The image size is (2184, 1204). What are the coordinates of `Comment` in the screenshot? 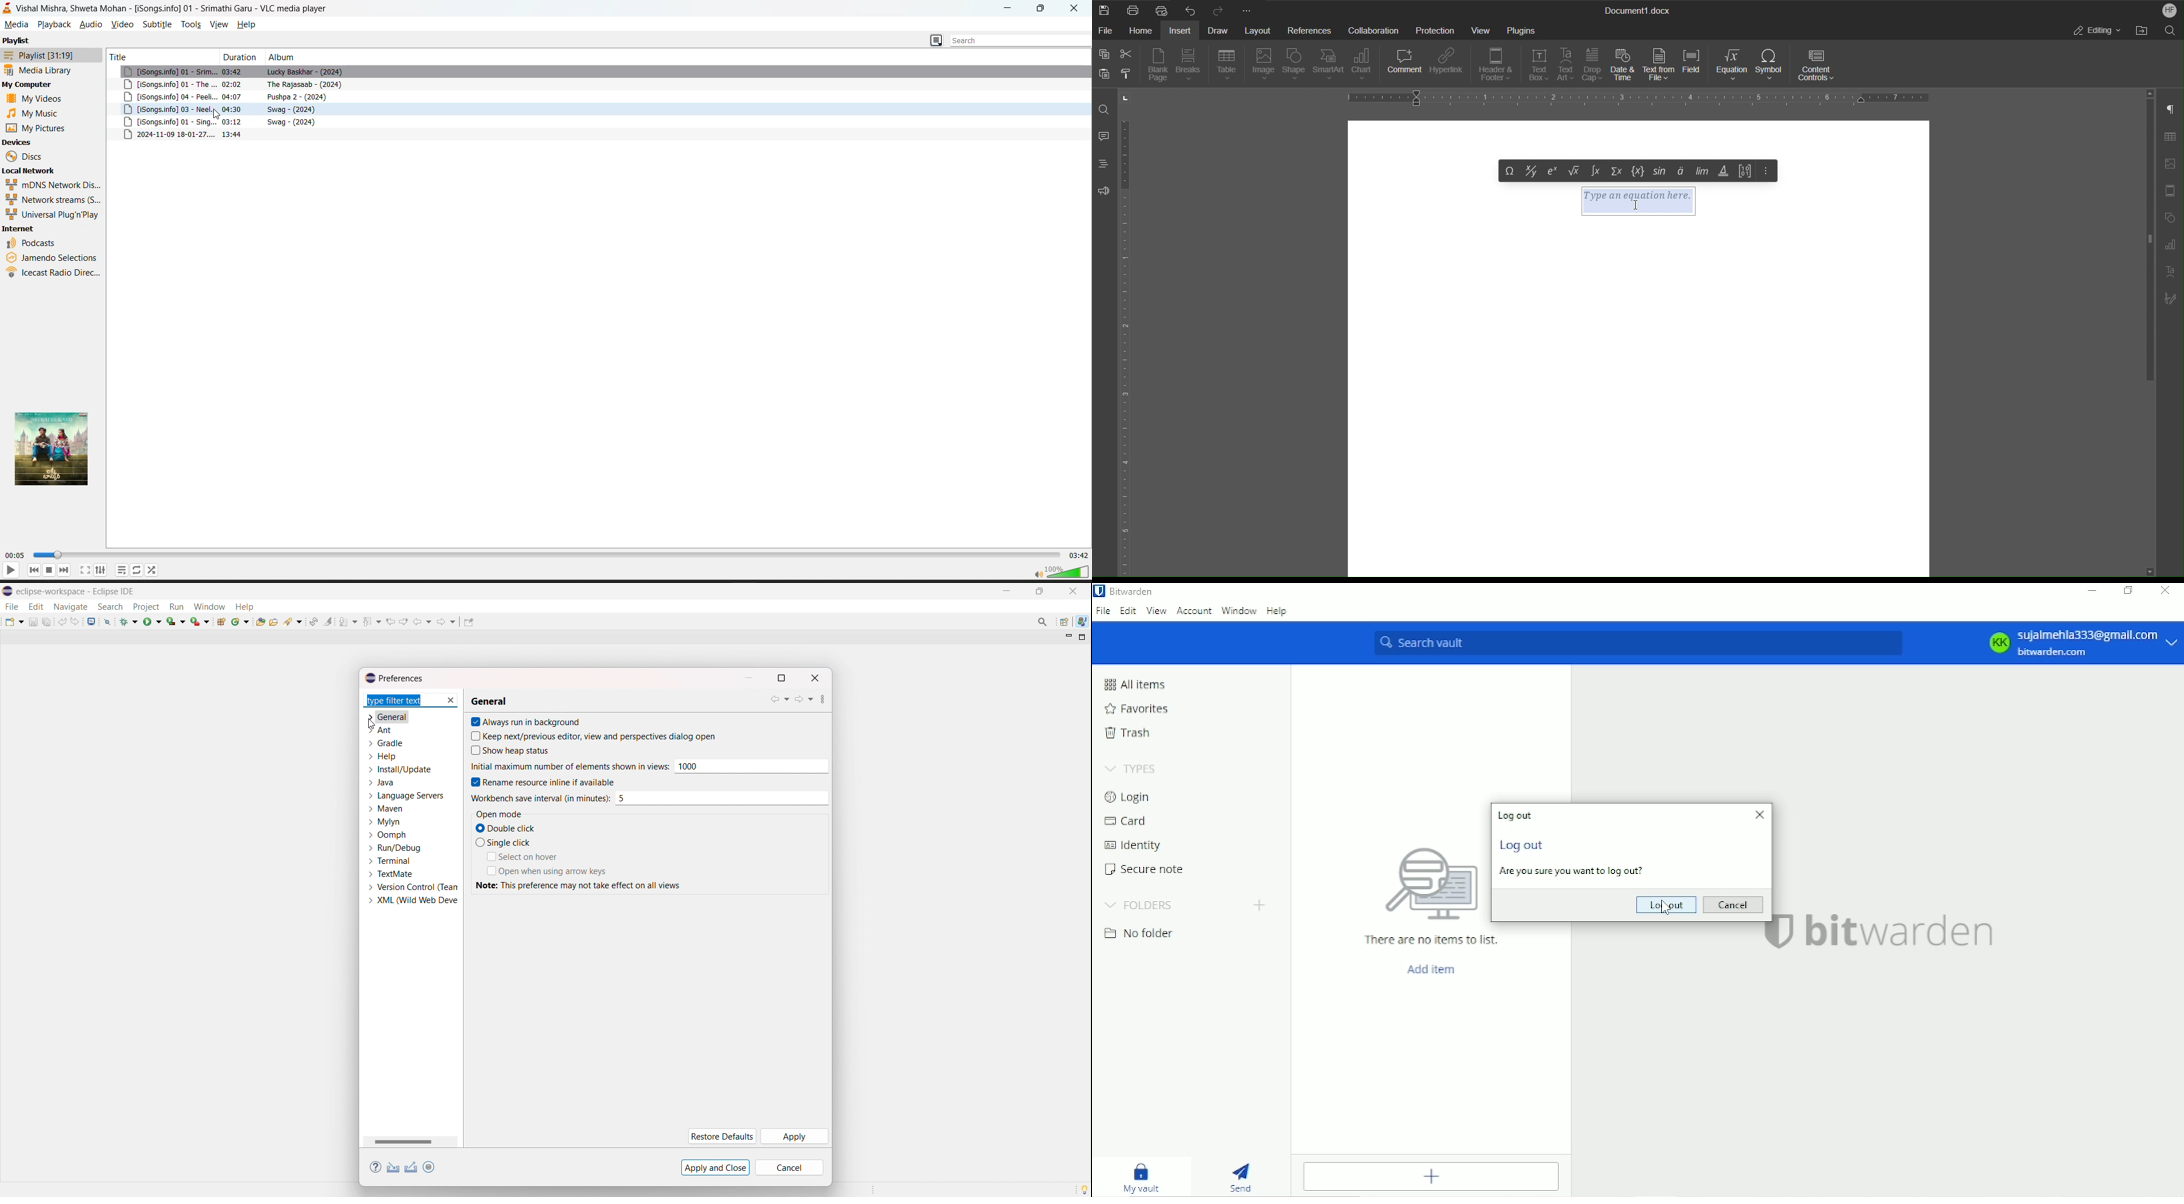 It's located at (1403, 66).